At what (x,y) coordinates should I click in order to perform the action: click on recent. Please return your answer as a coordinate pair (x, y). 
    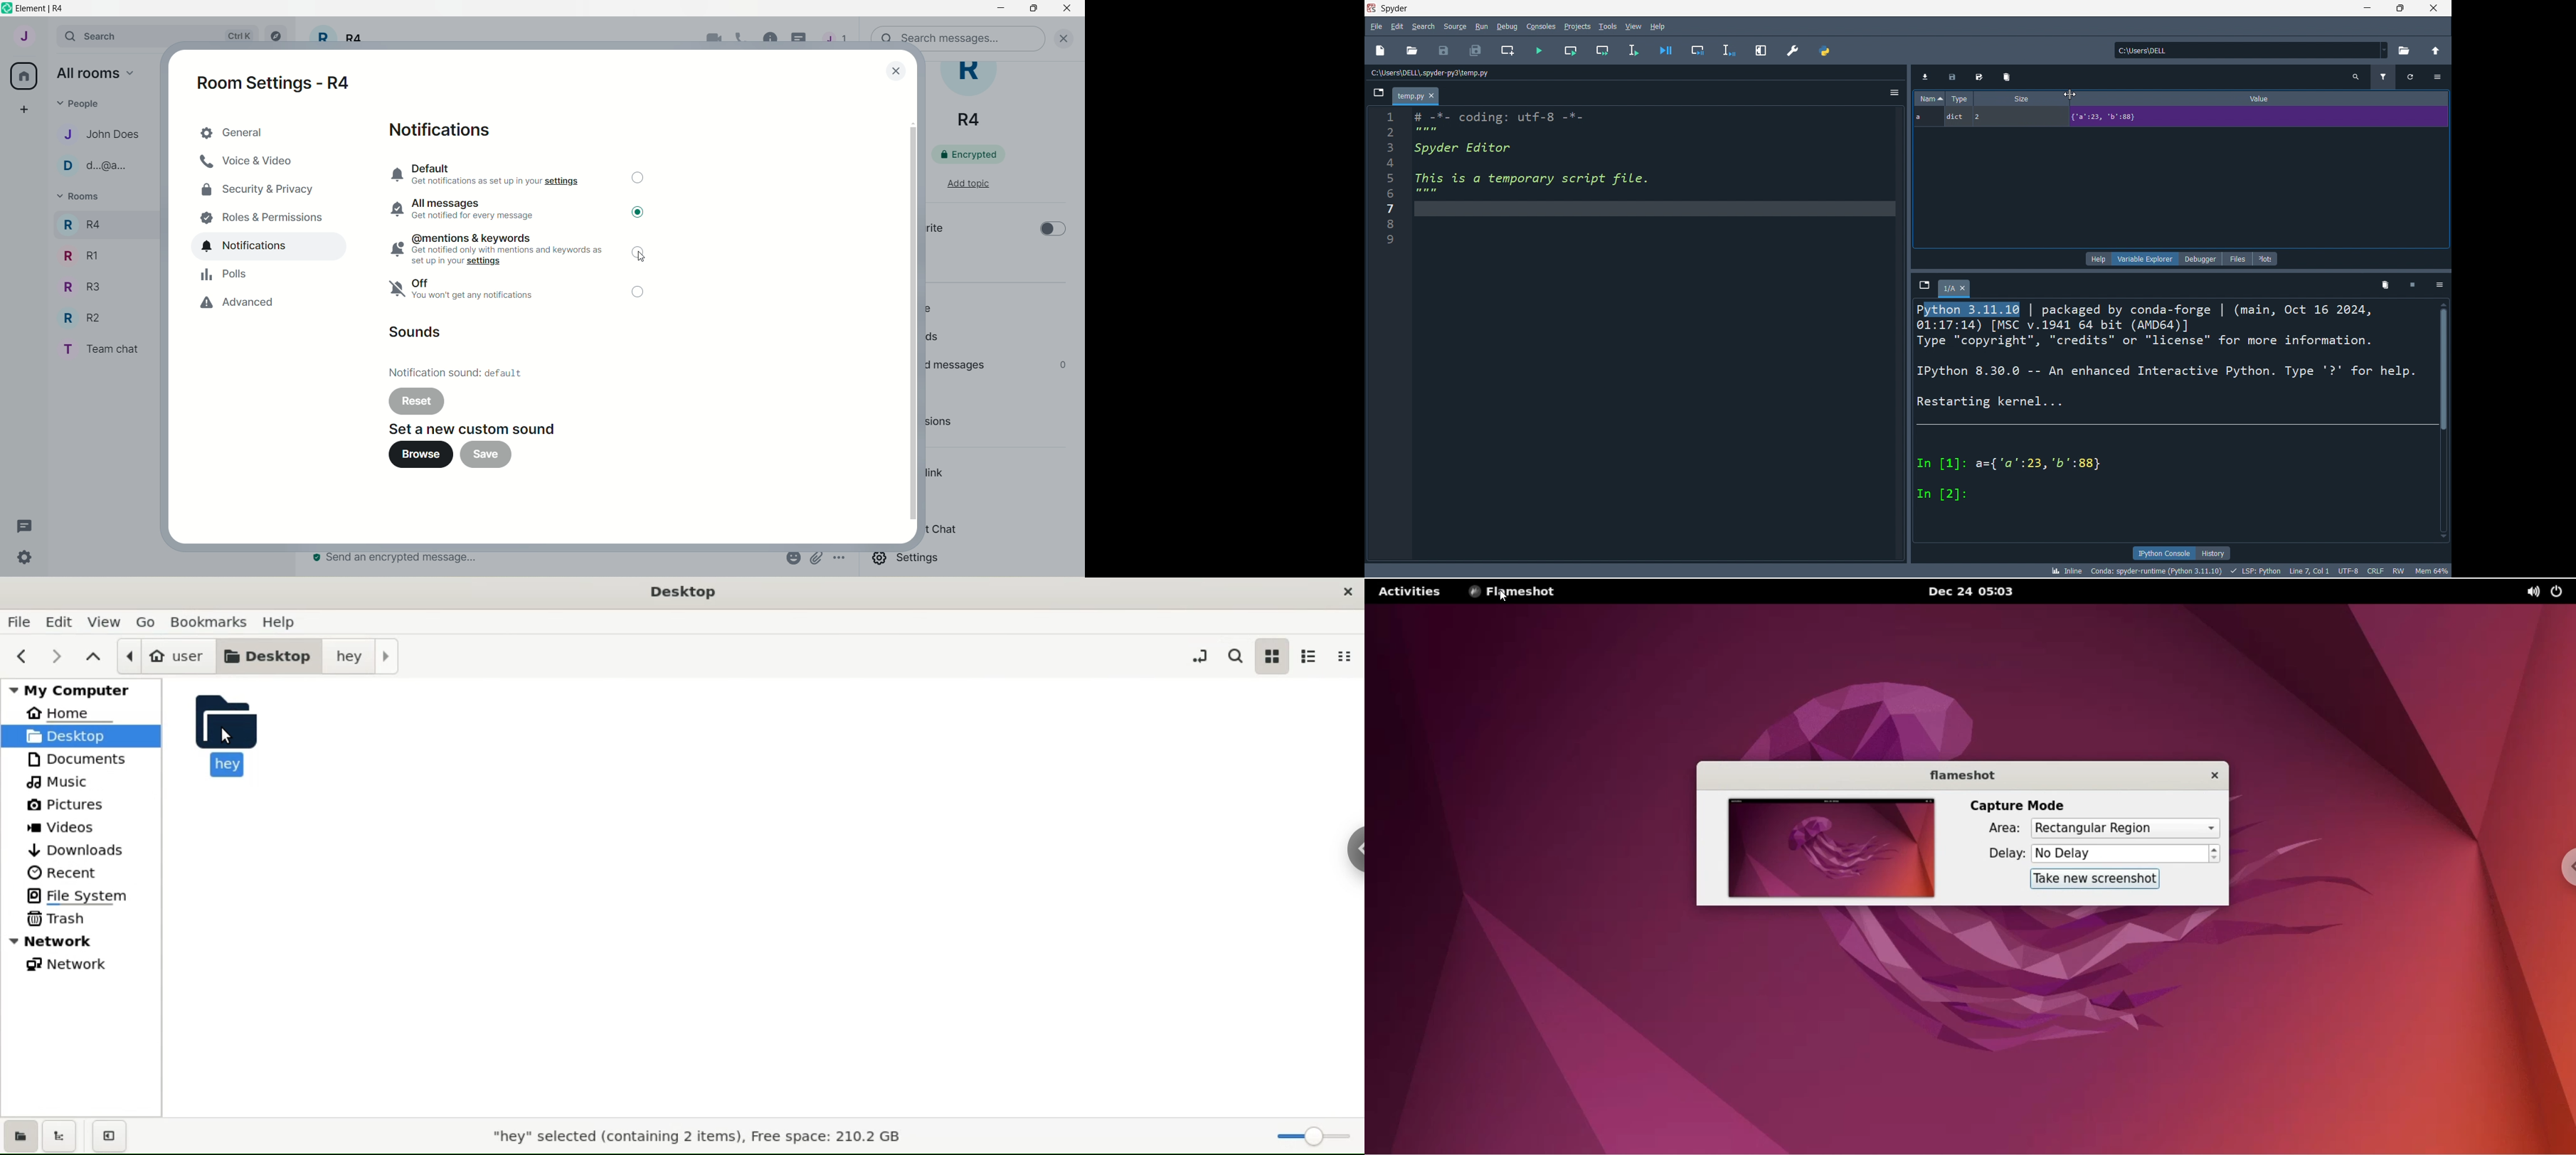
    Looking at the image, I should click on (62, 874).